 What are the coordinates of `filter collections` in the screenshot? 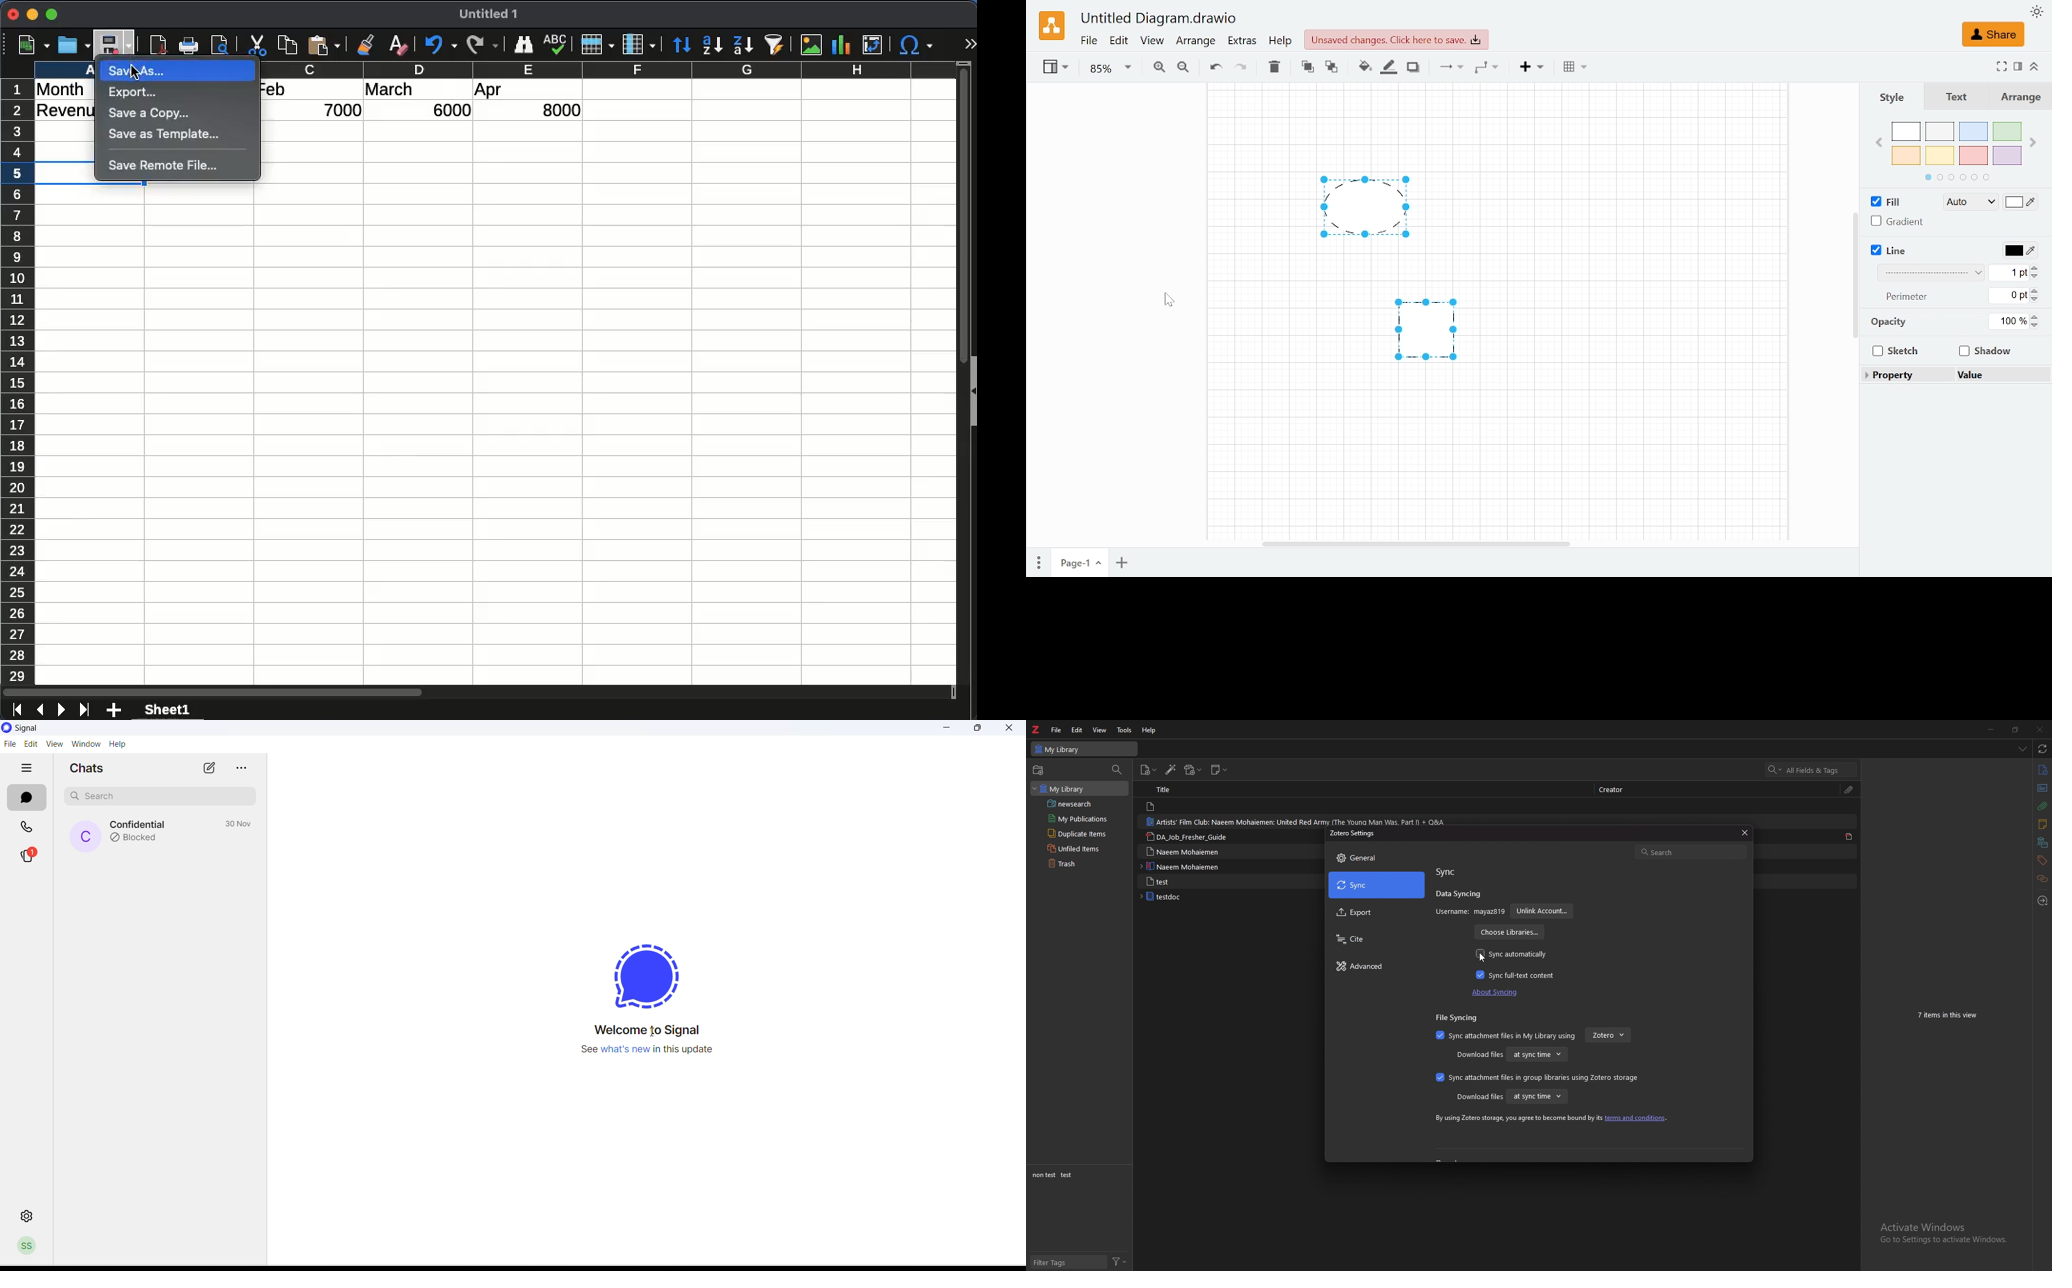 It's located at (1118, 770).